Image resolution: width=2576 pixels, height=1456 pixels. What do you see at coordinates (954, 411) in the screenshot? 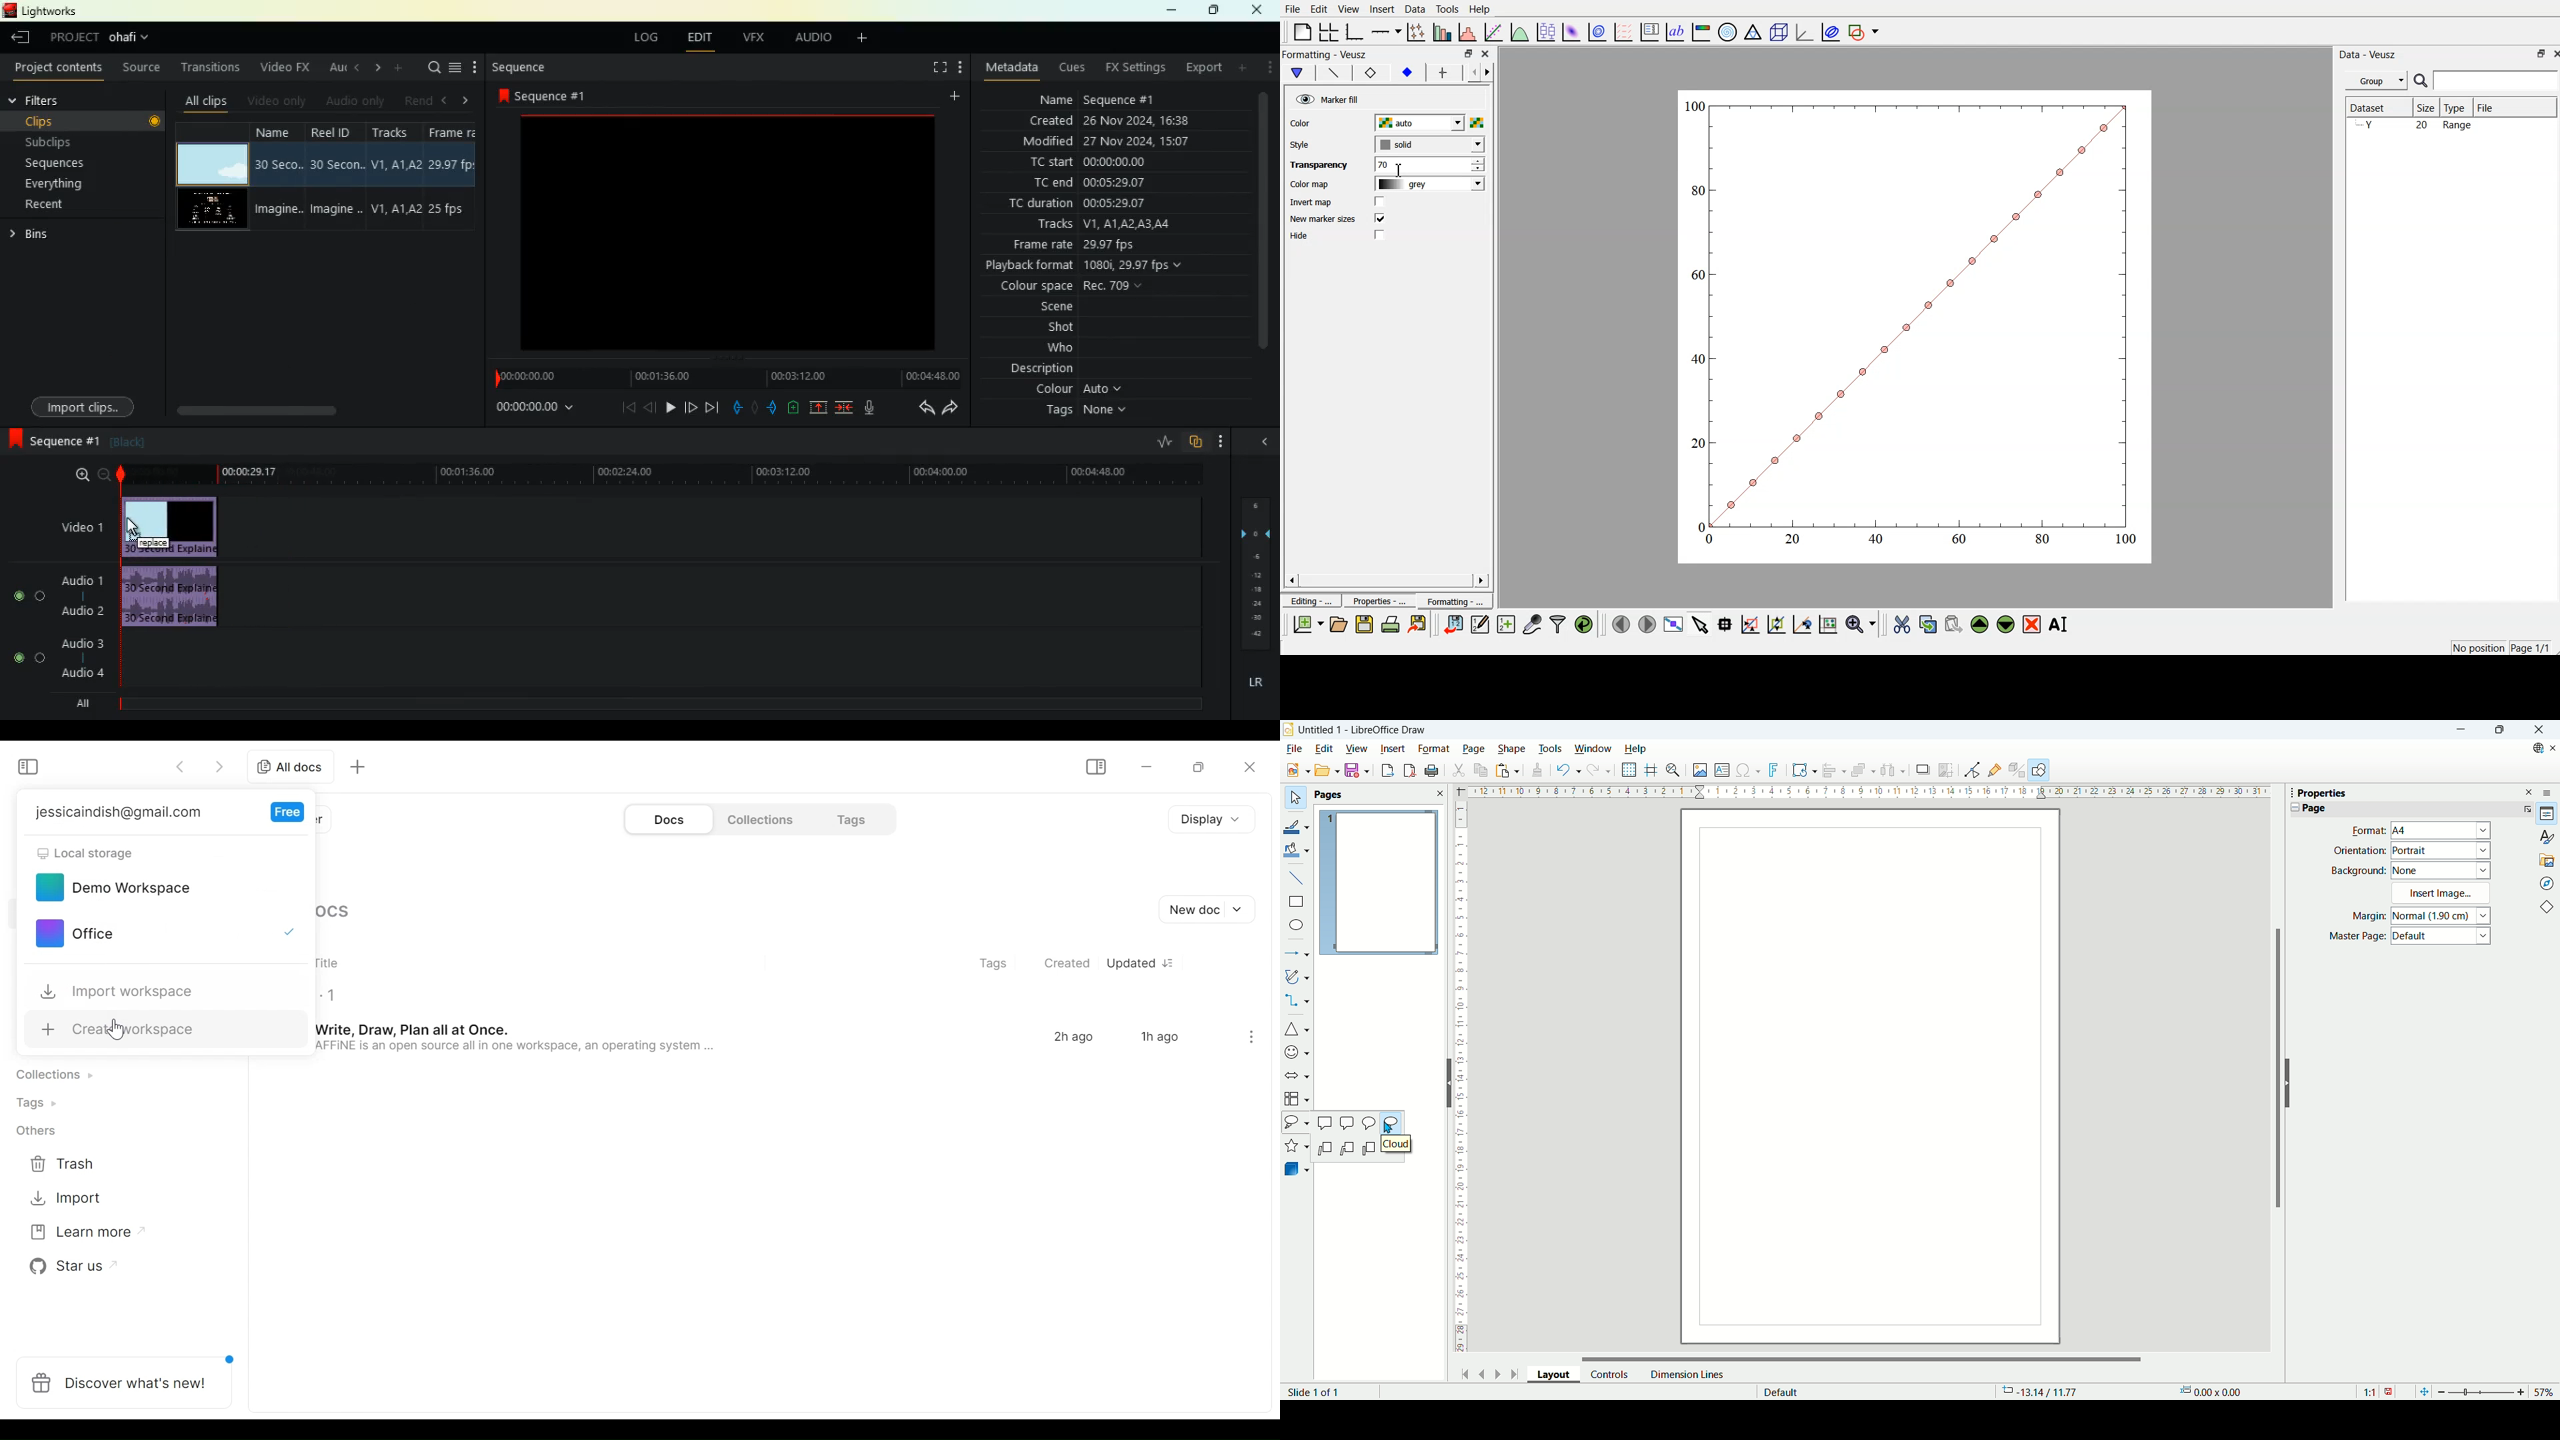
I see `forward` at bounding box center [954, 411].